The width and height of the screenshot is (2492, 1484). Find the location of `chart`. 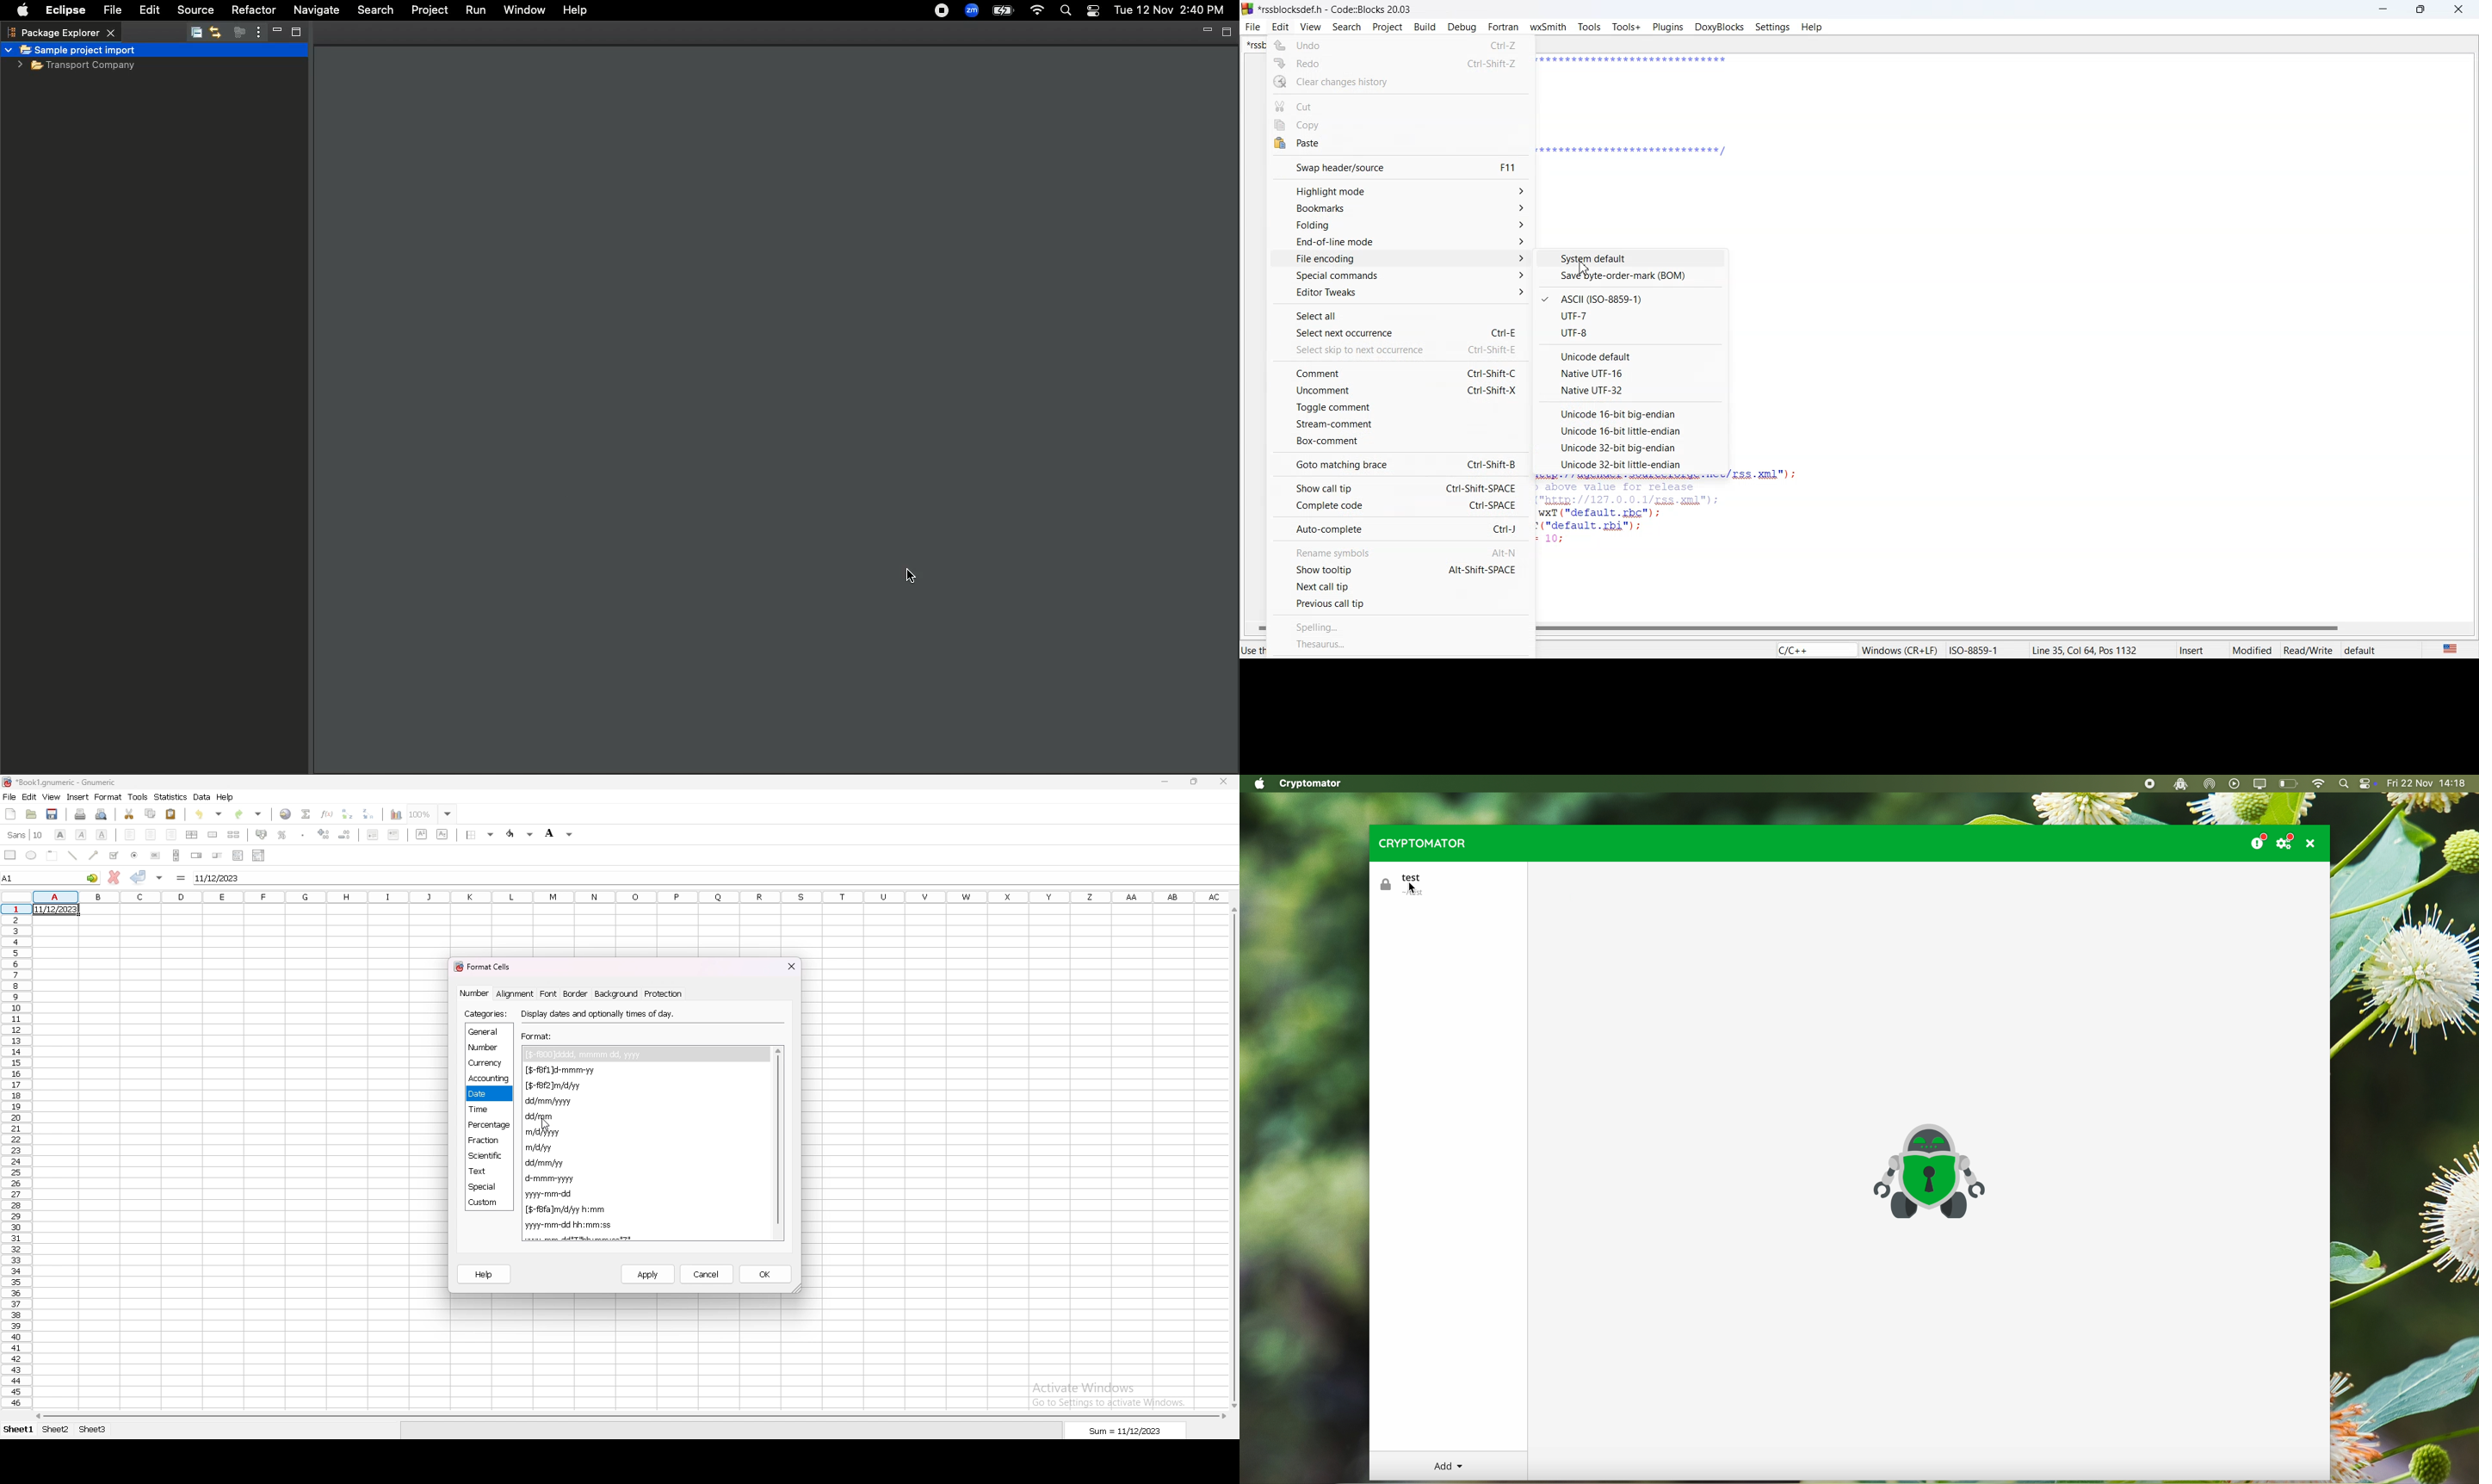

chart is located at coordinates (397, 815).